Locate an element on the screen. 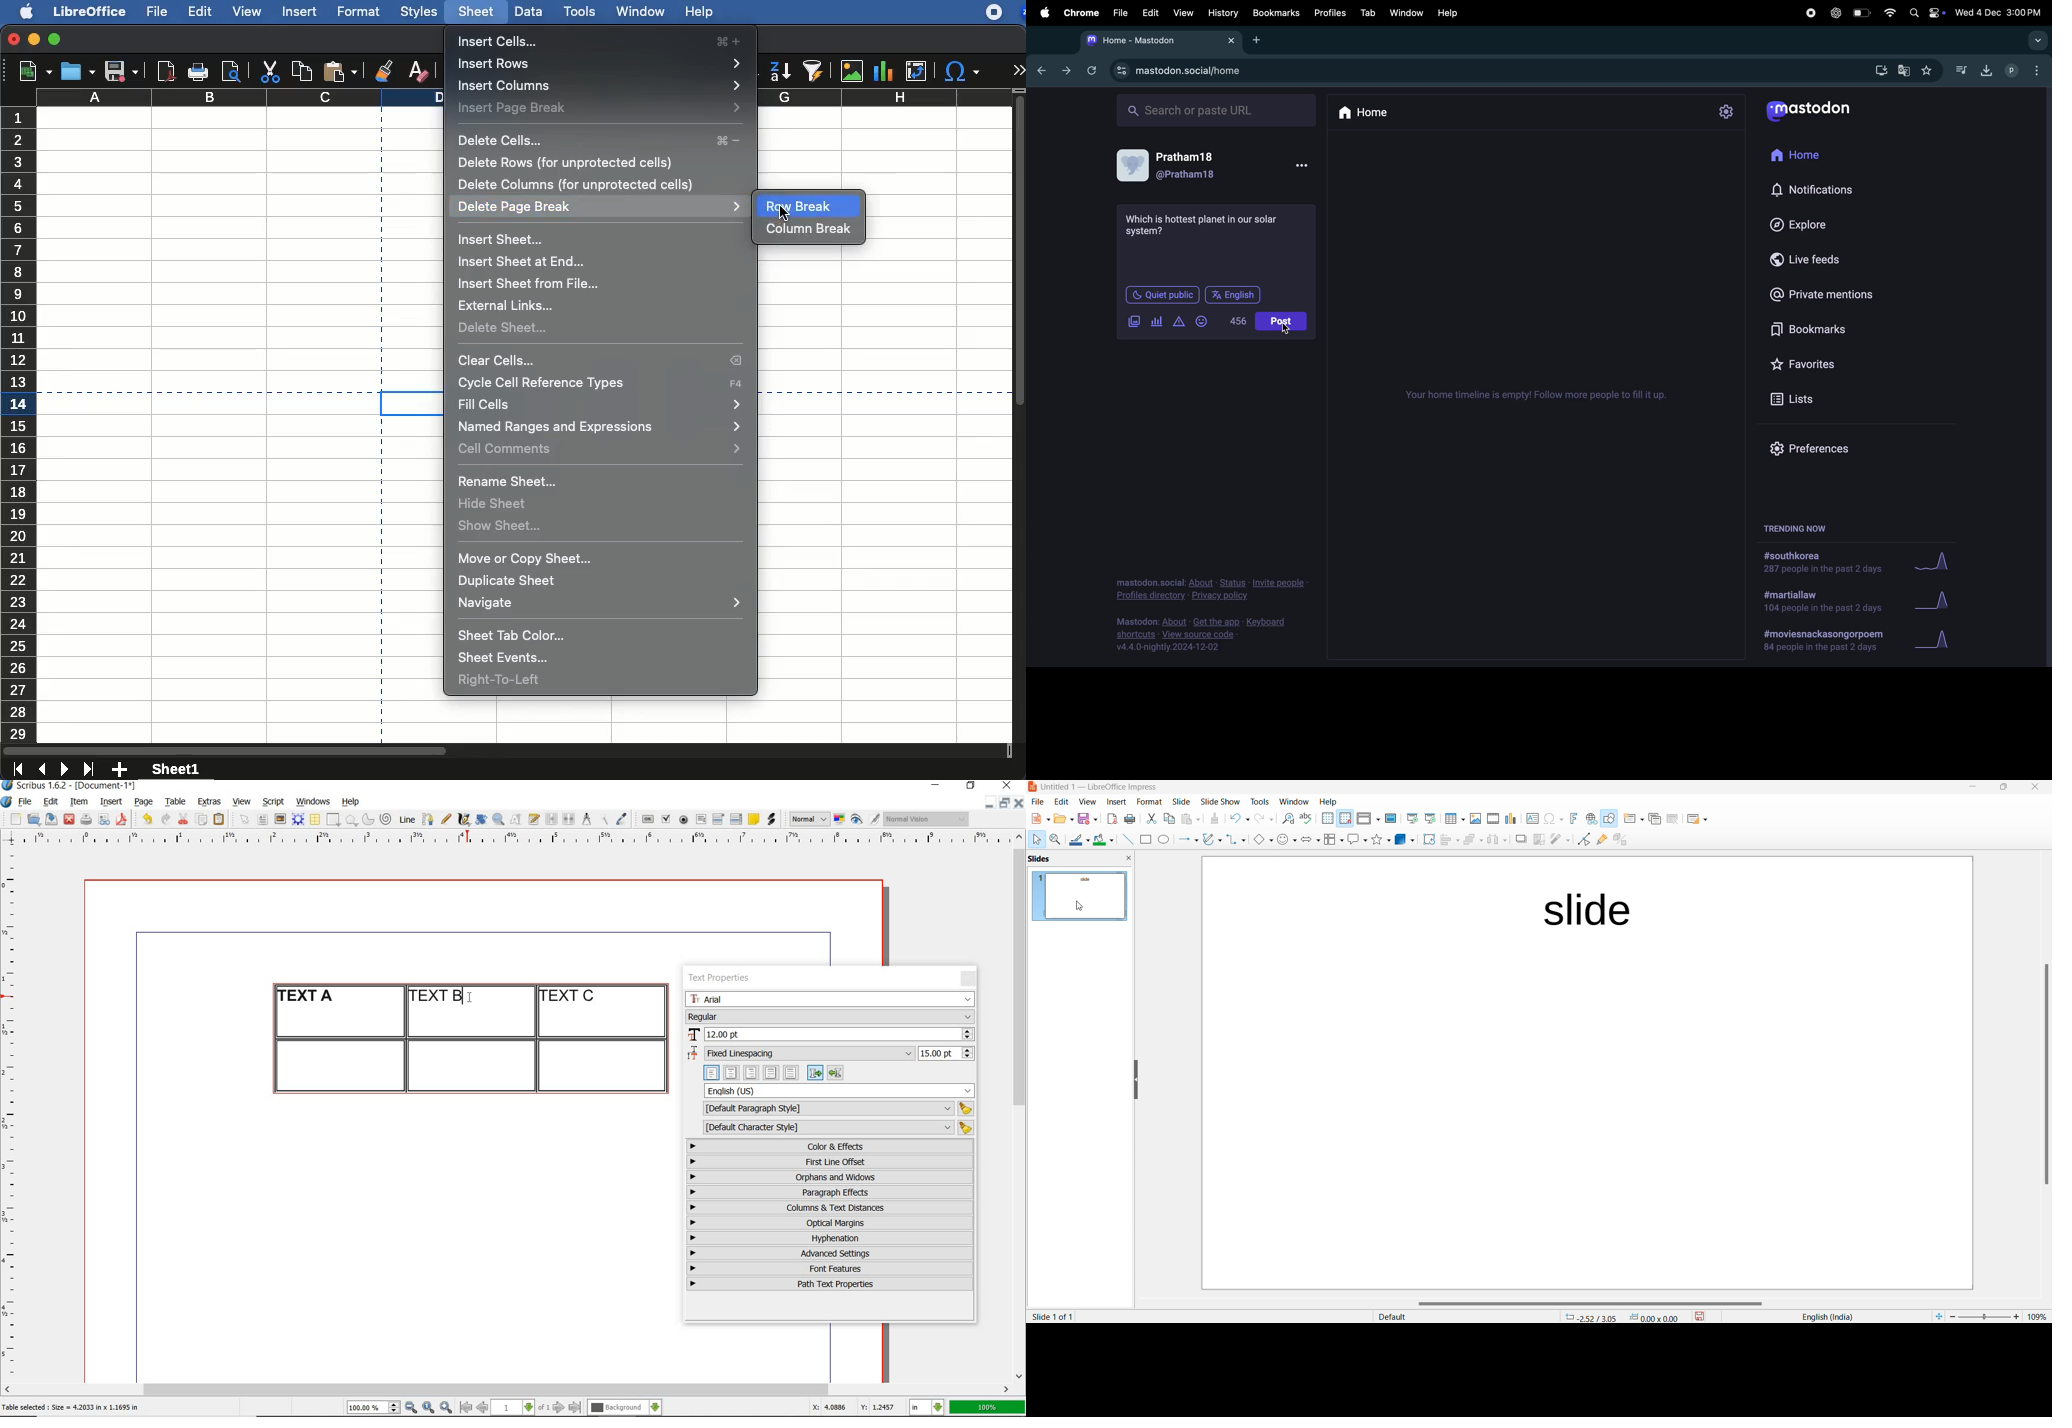  new is located at coordinates (29, 73).